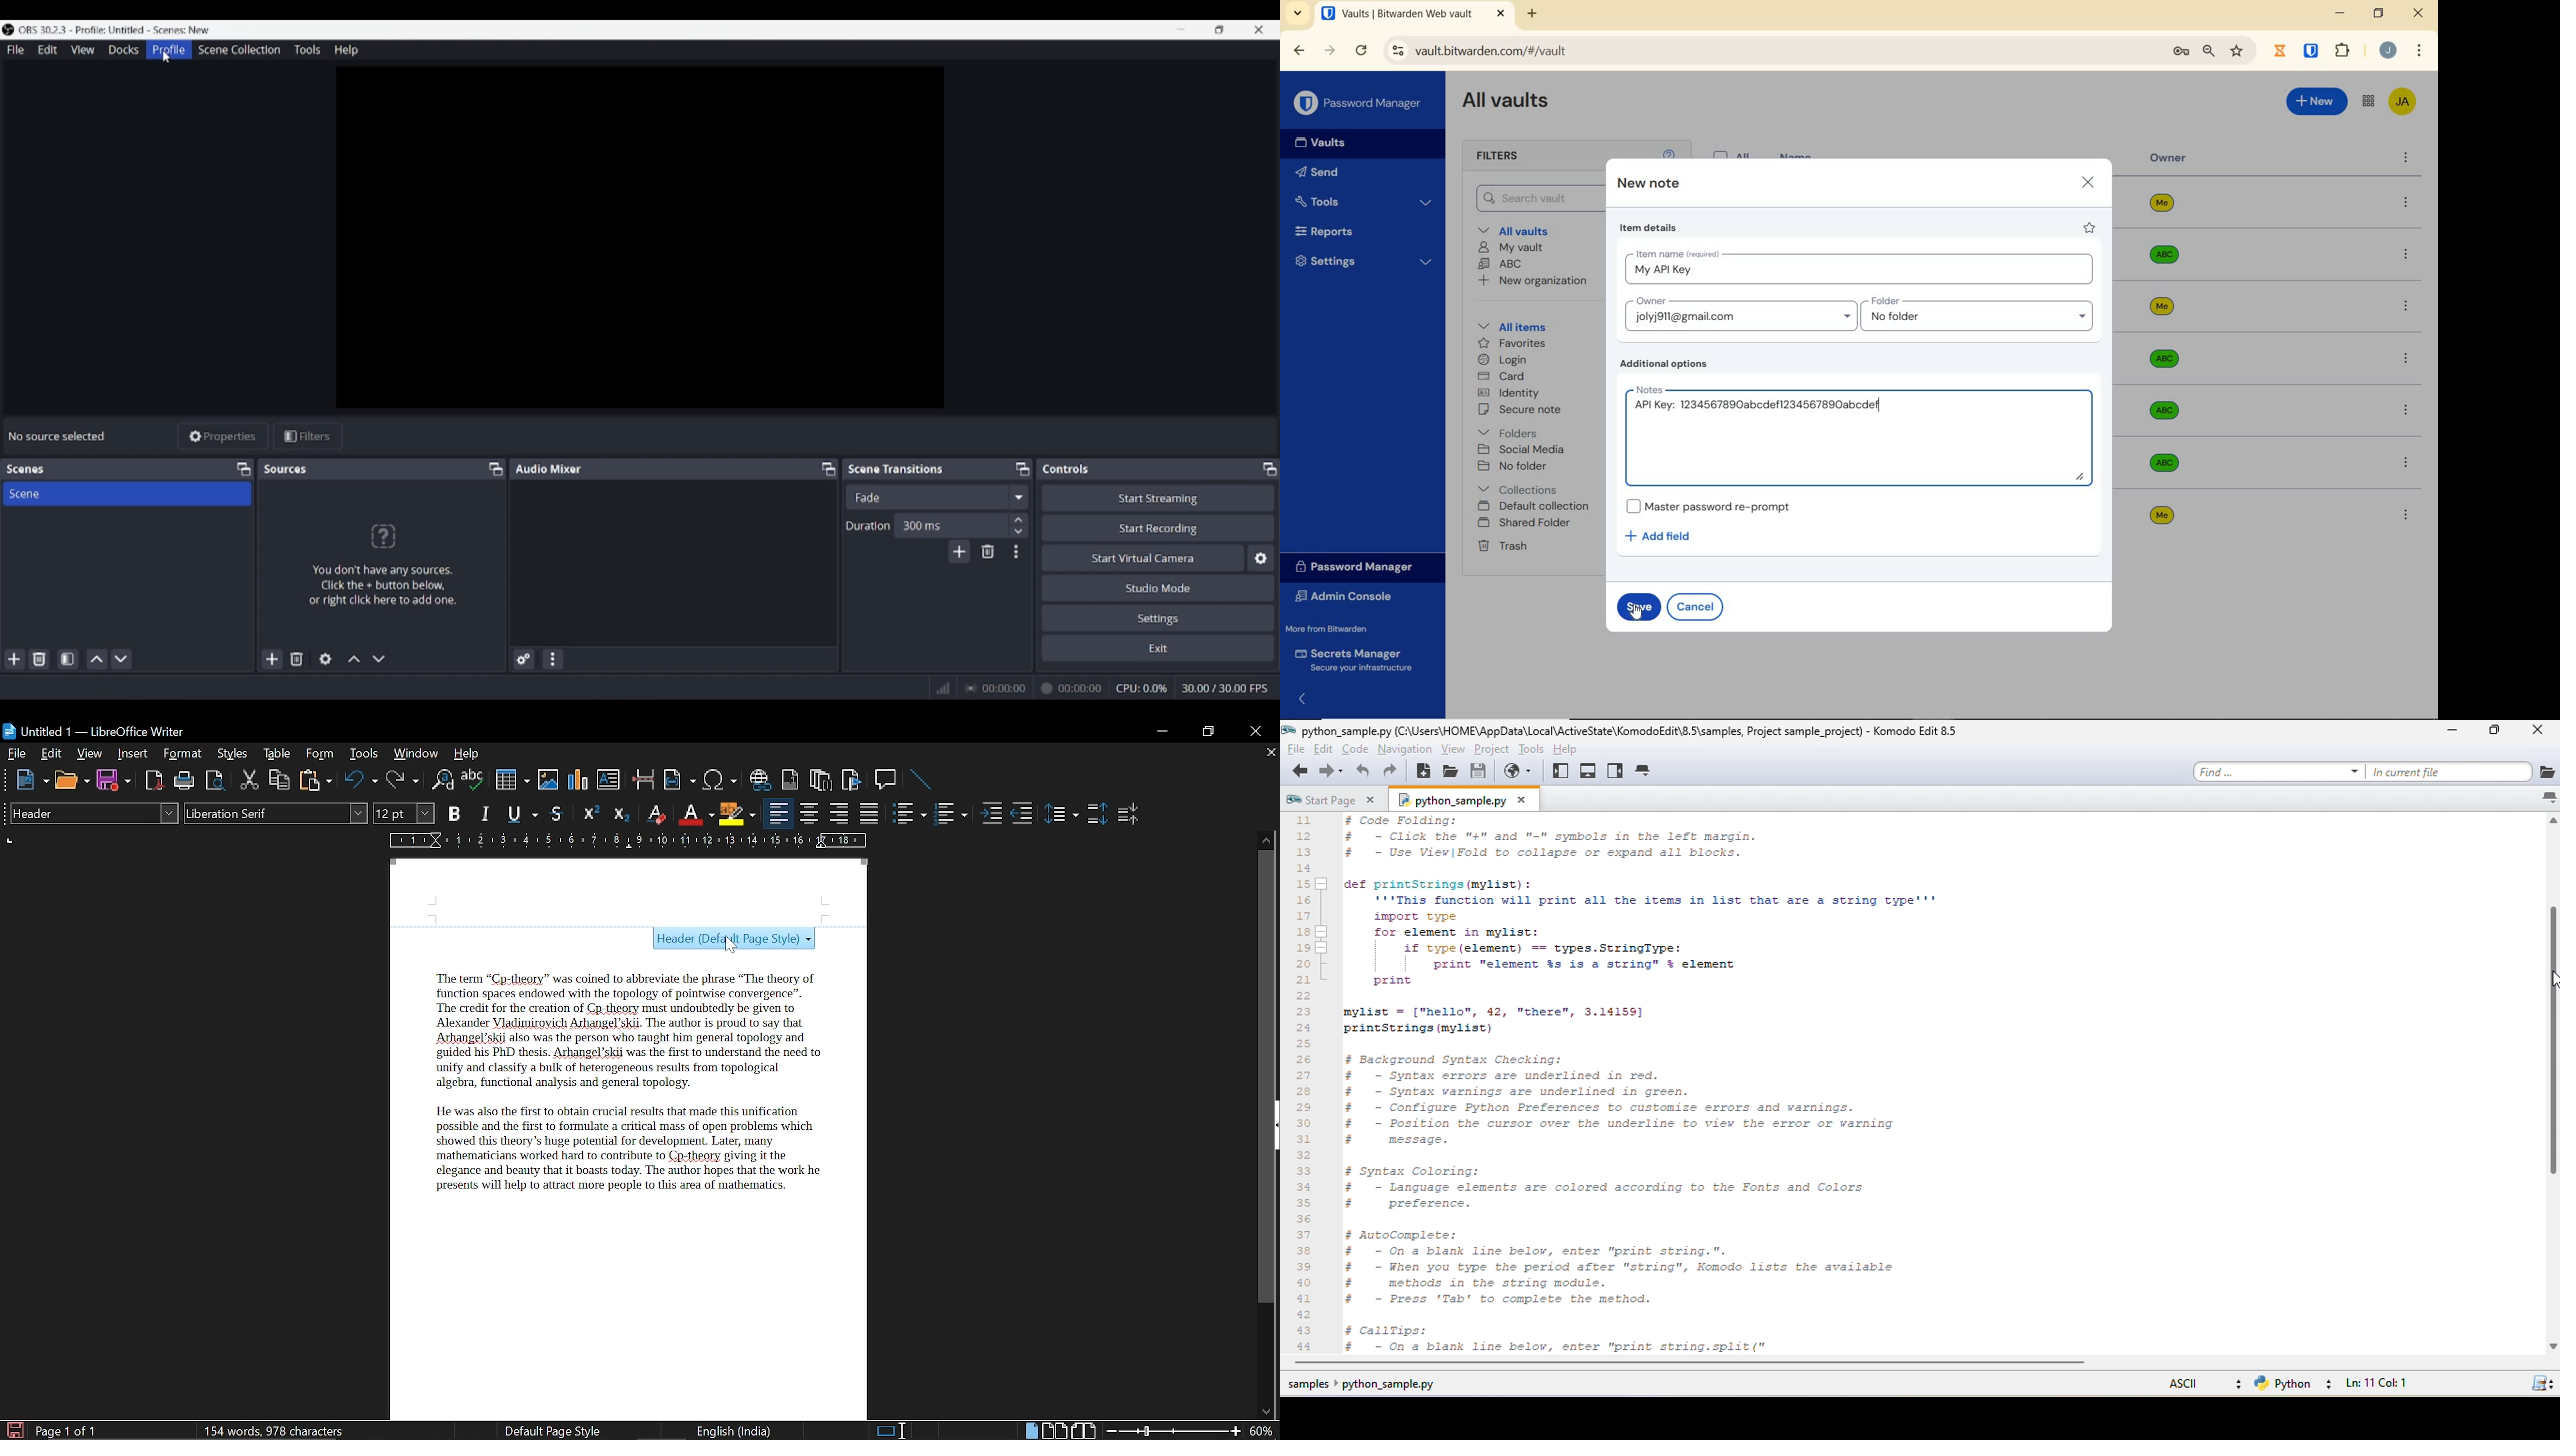 The width and height of the screenshot is (2576, 1456). I want to click on Configure virtual camera, so click(1261, 558).